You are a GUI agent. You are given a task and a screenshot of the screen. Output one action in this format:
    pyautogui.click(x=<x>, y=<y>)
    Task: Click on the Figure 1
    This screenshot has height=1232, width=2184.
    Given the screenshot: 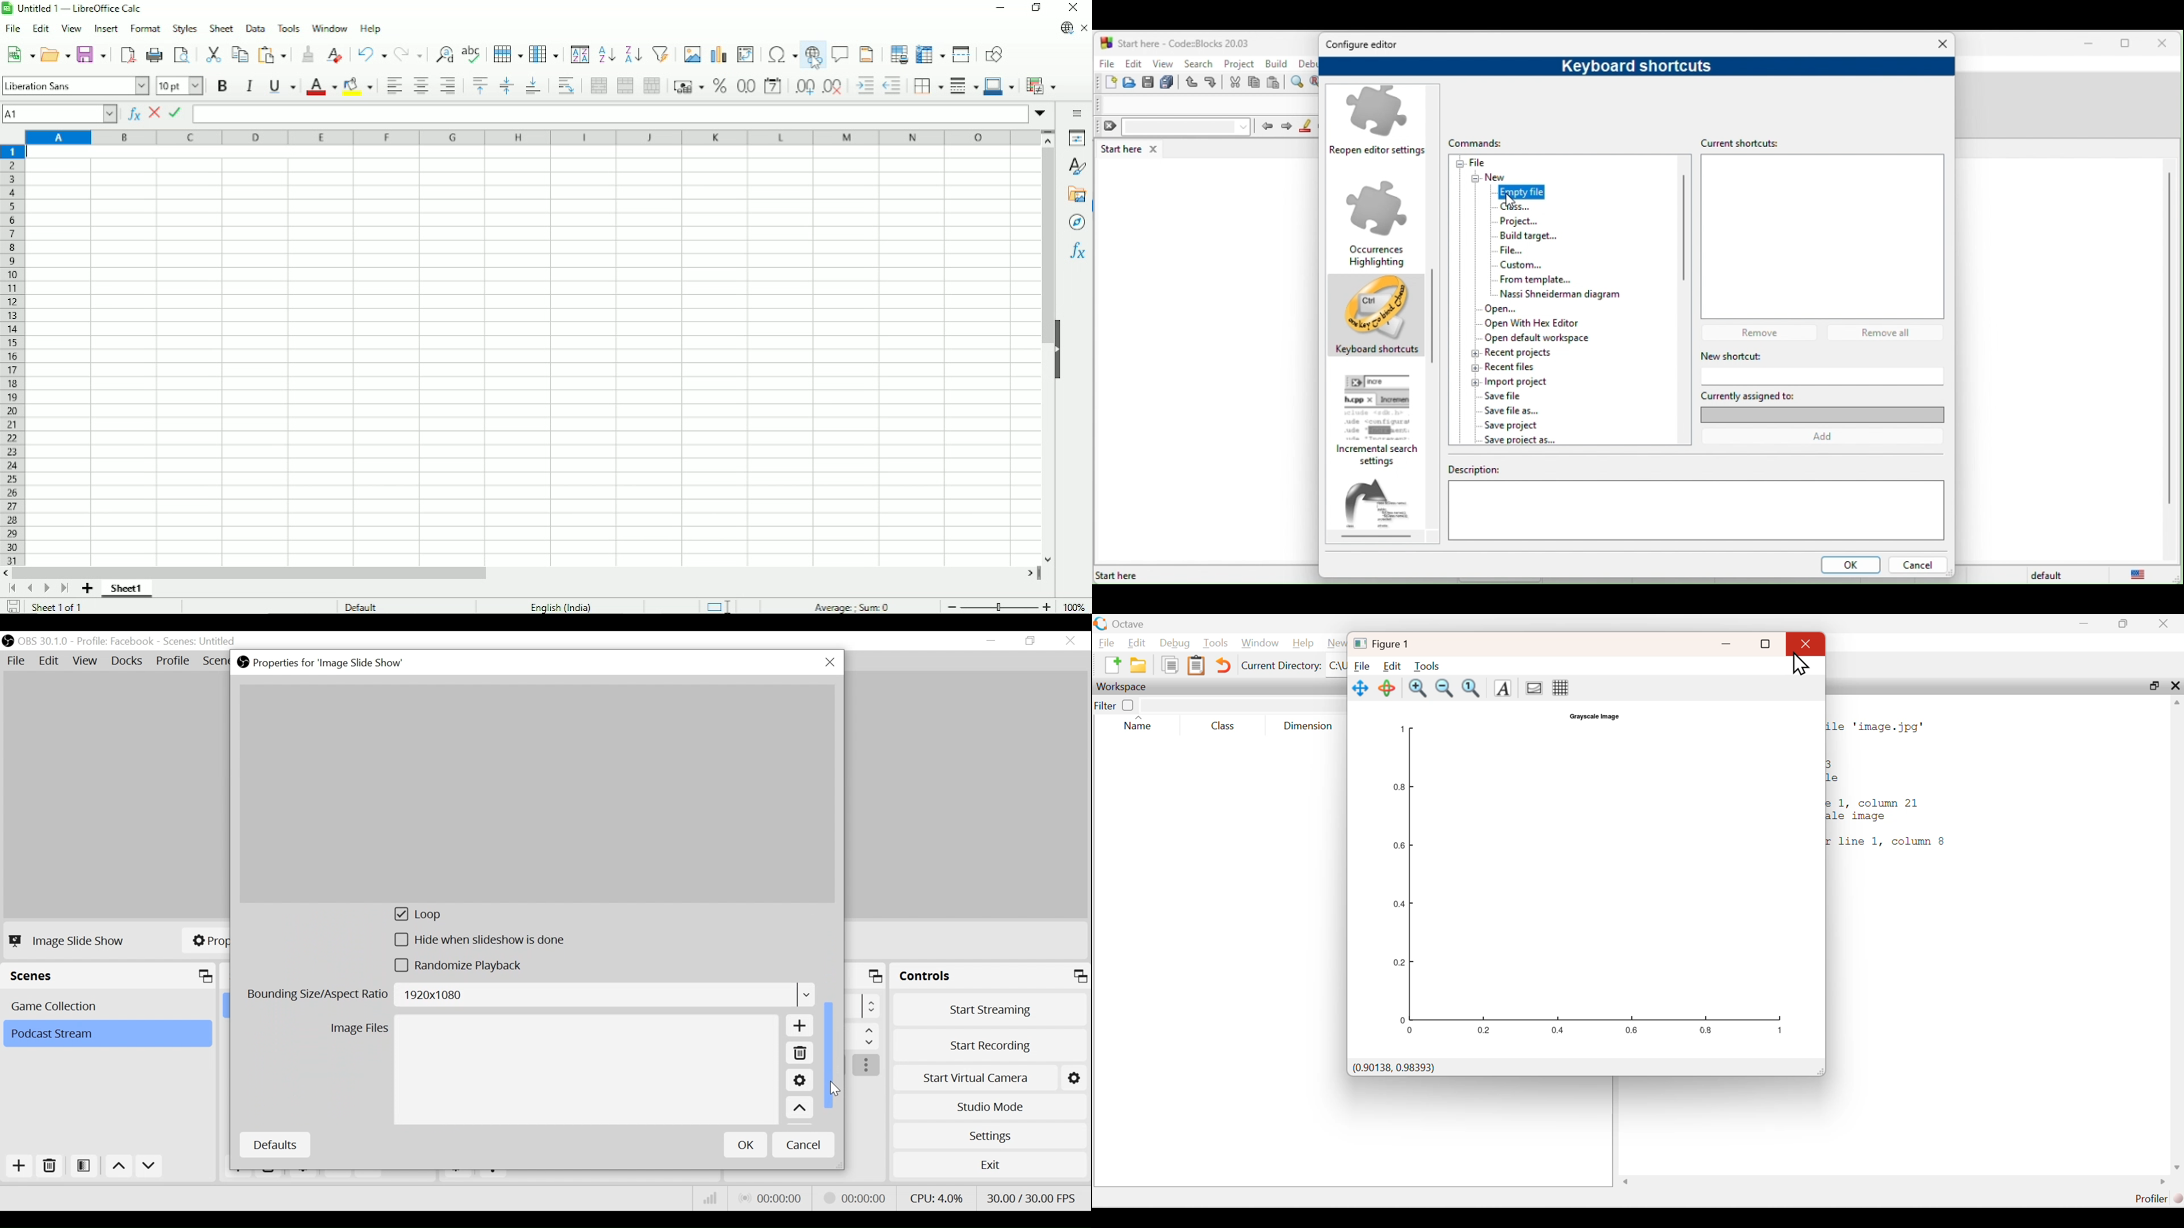 What is the action you would take?
    pyautogui.click(x=1393, y=644)
    